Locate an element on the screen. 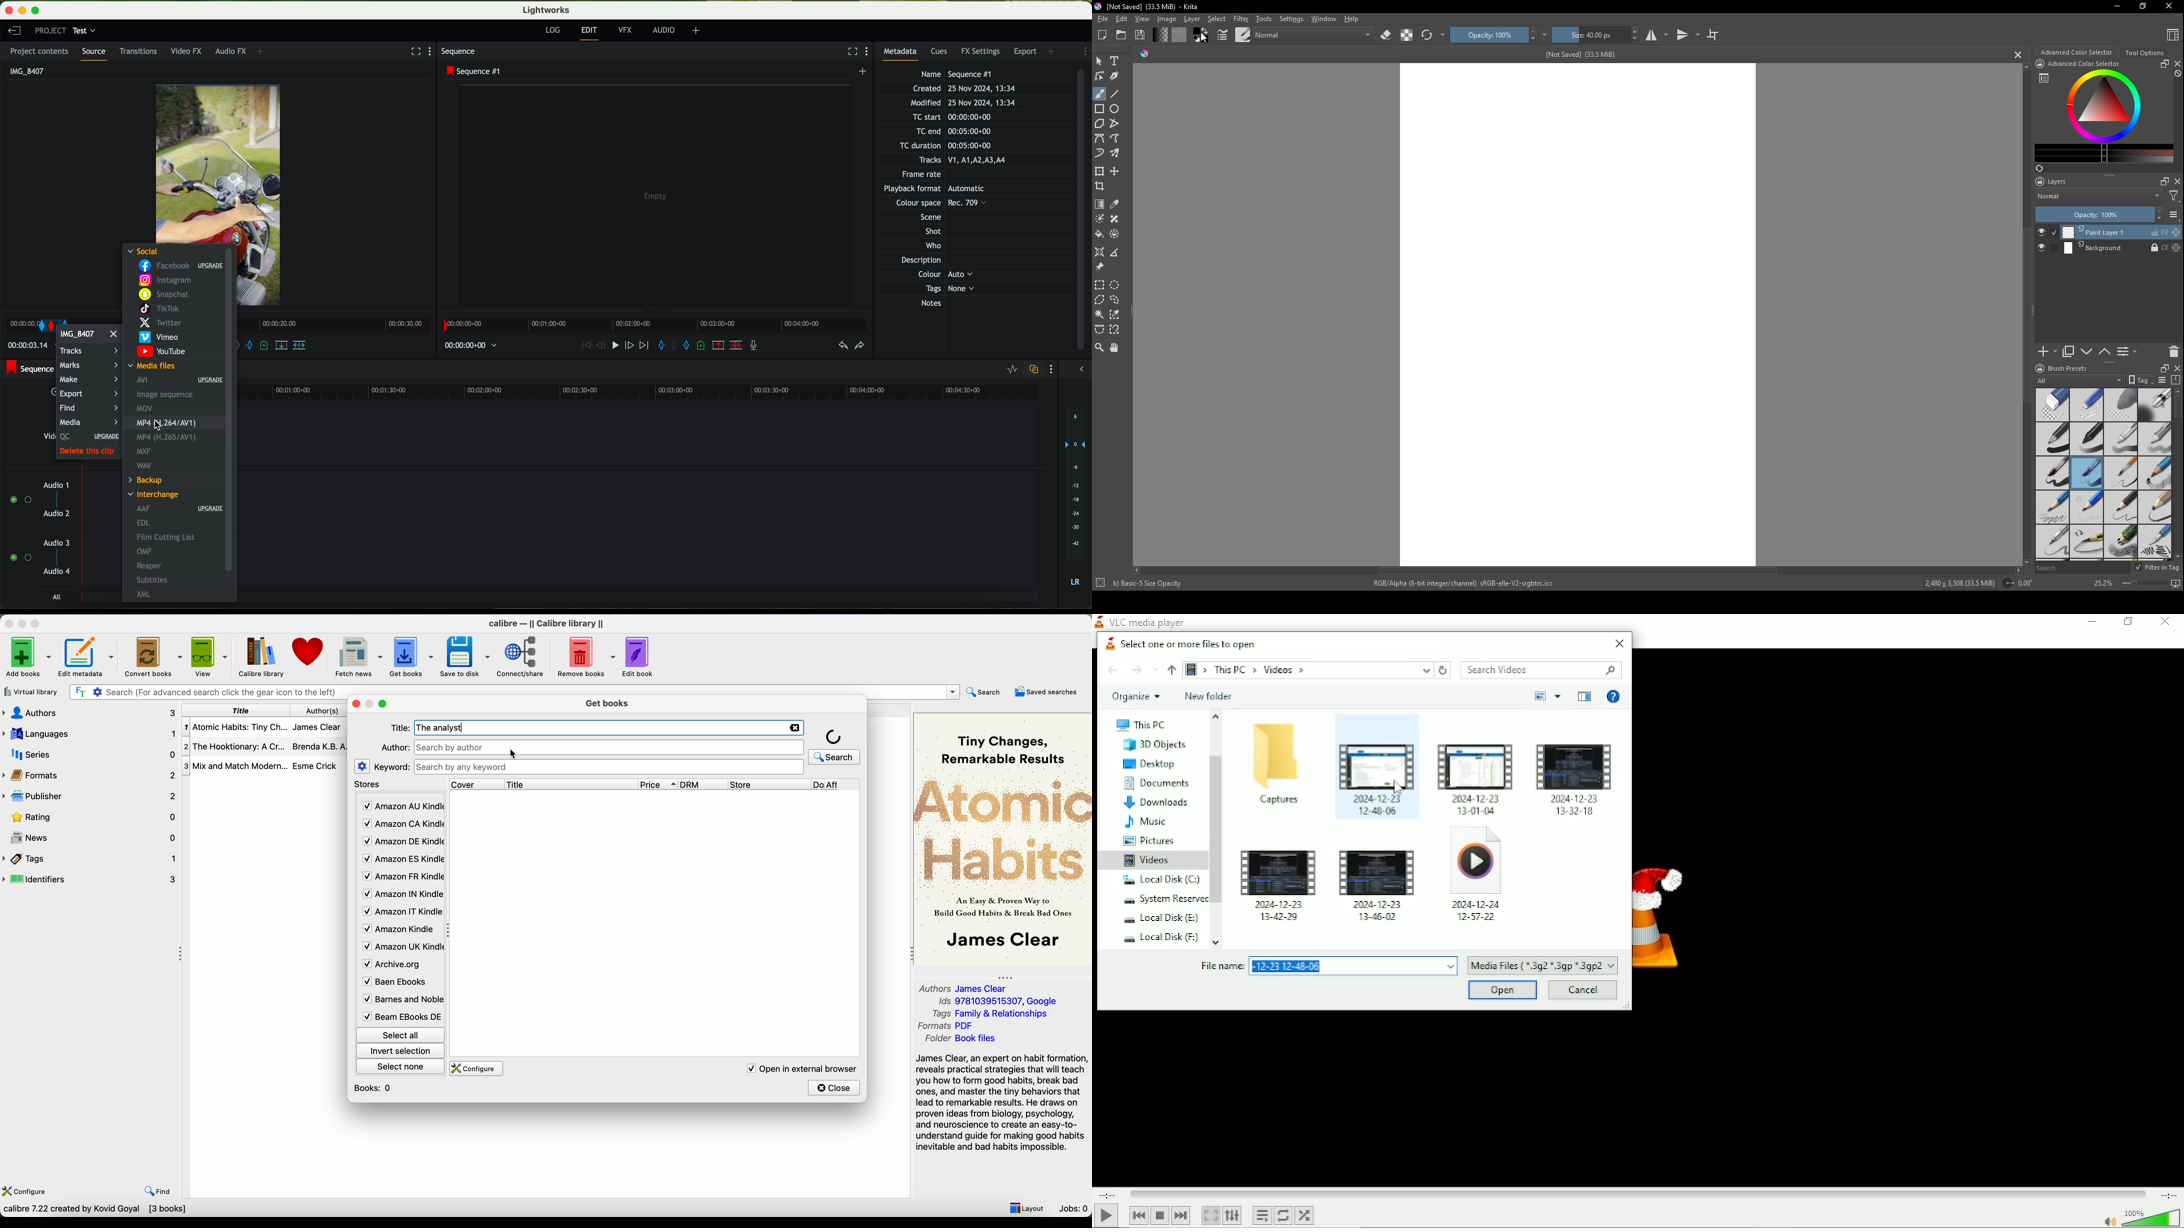 This screenshot has width=2184, height=1232. sequence #1 is located at coordinates (29, 370).